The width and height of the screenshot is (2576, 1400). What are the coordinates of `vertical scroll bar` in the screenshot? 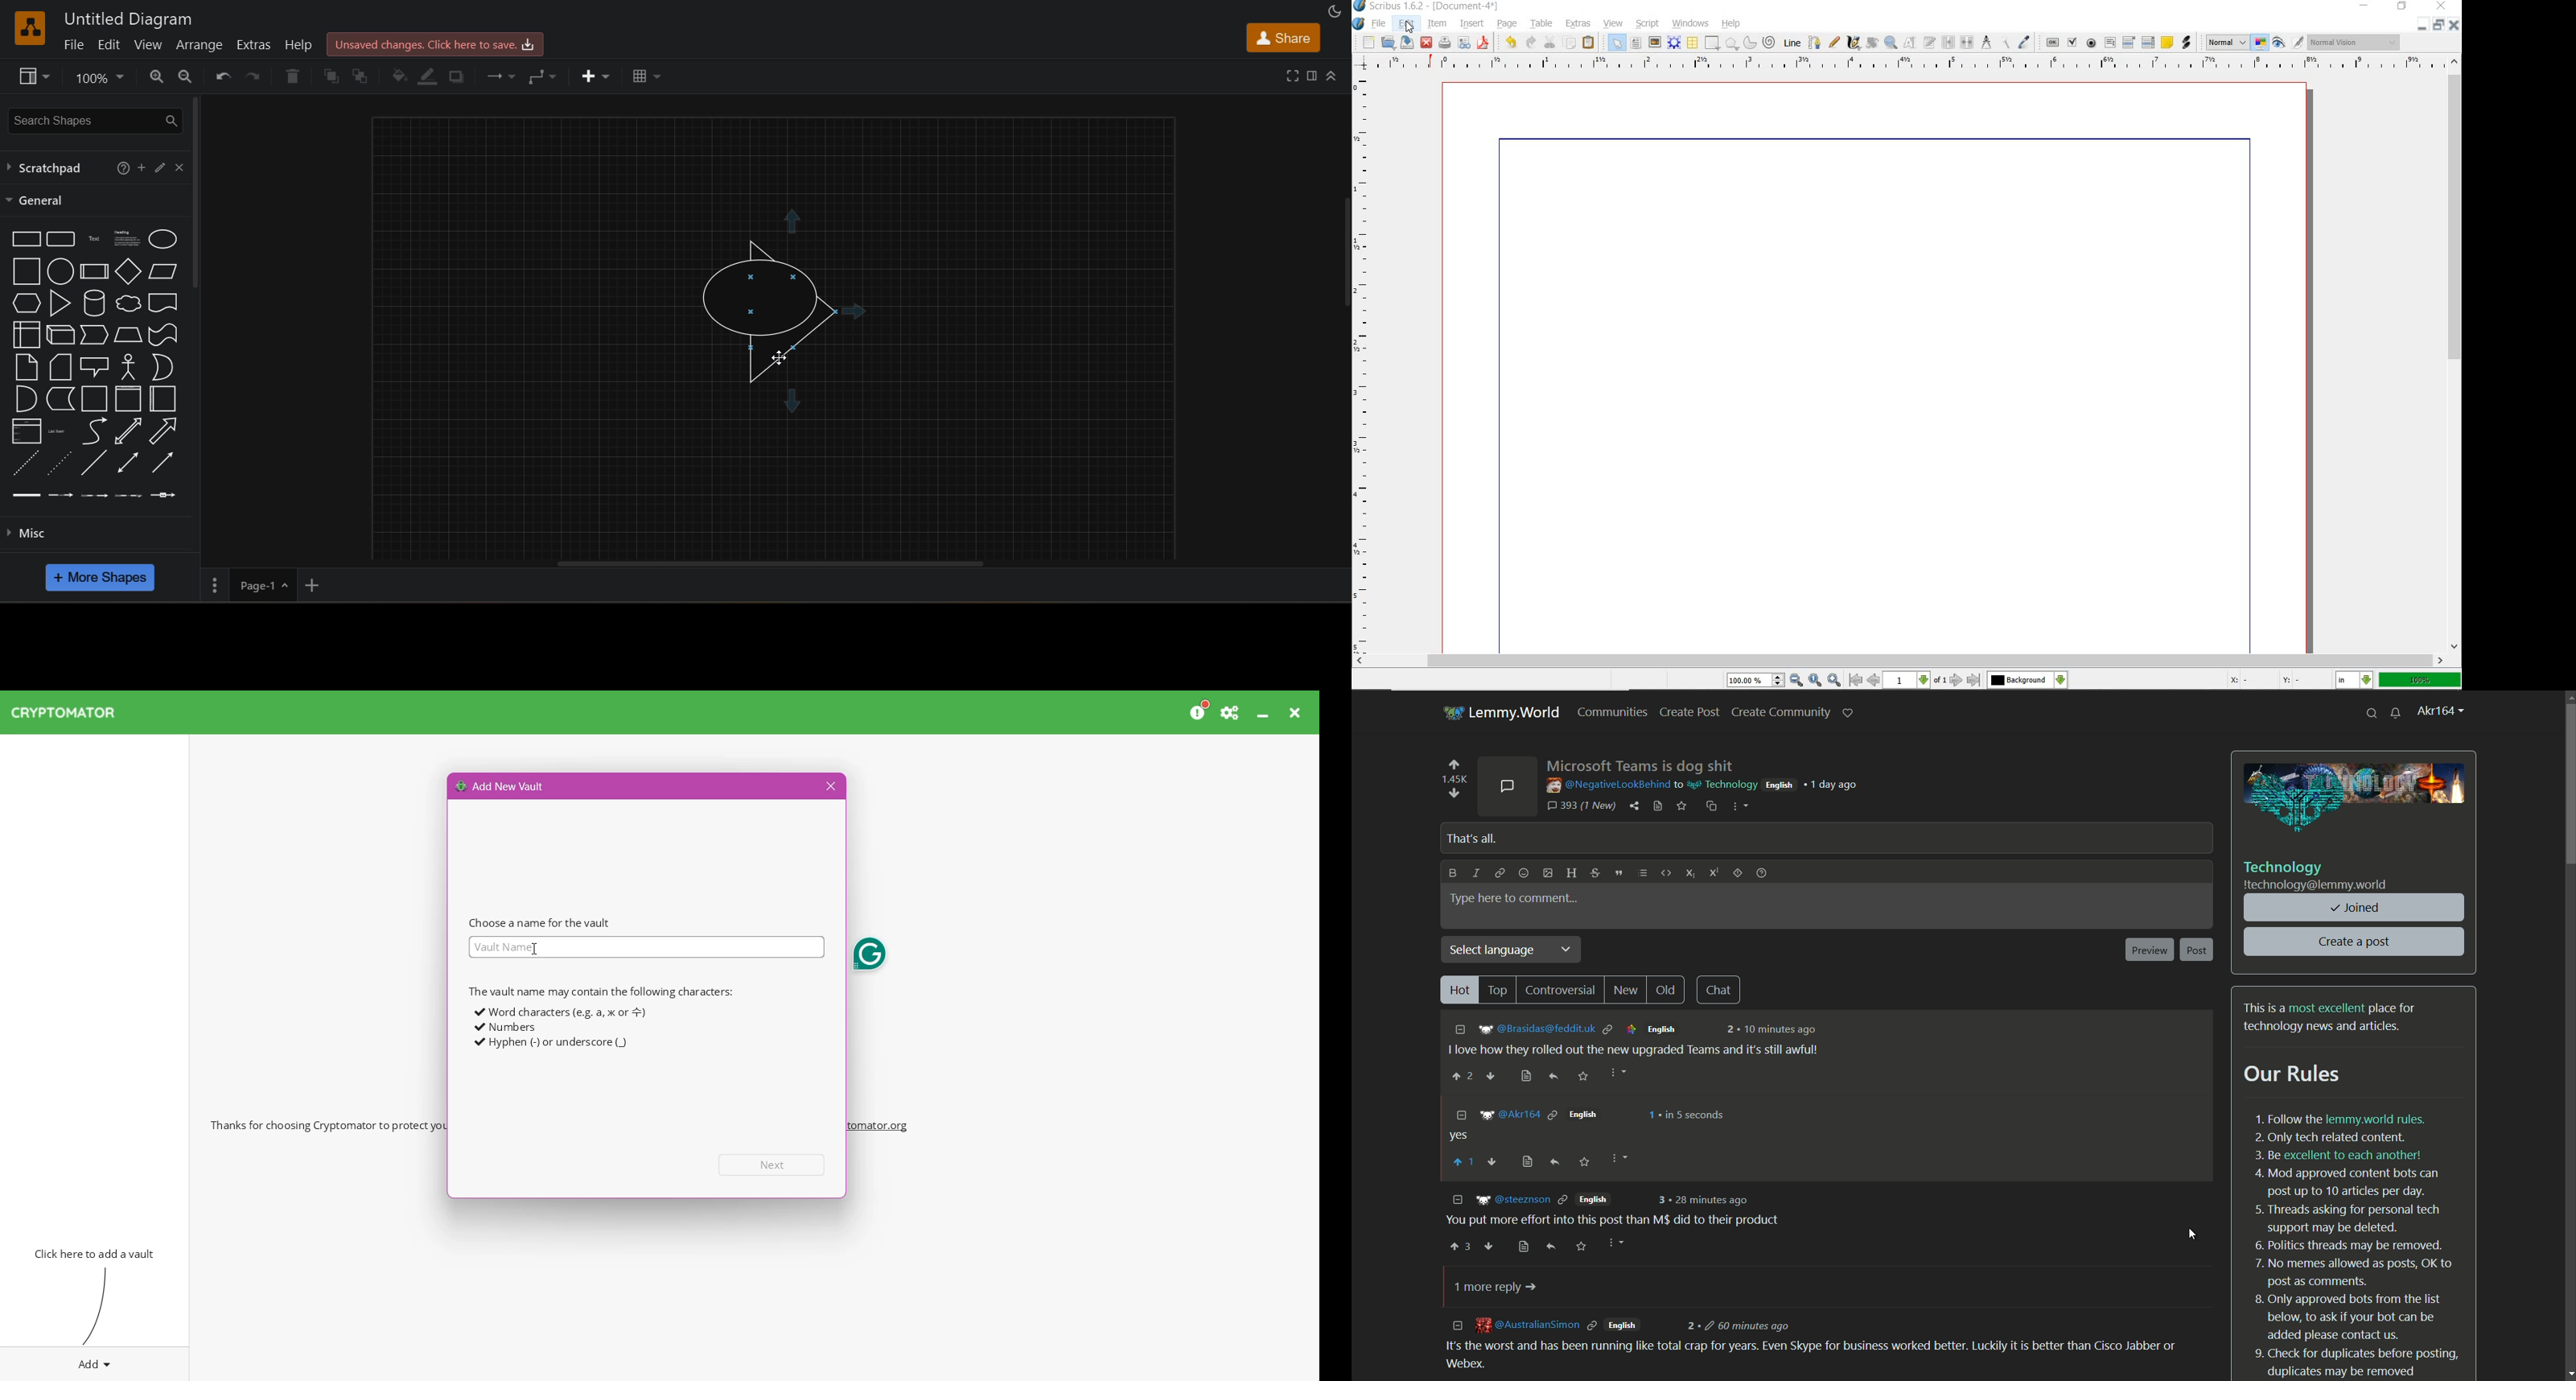 It's located at (201, 192).